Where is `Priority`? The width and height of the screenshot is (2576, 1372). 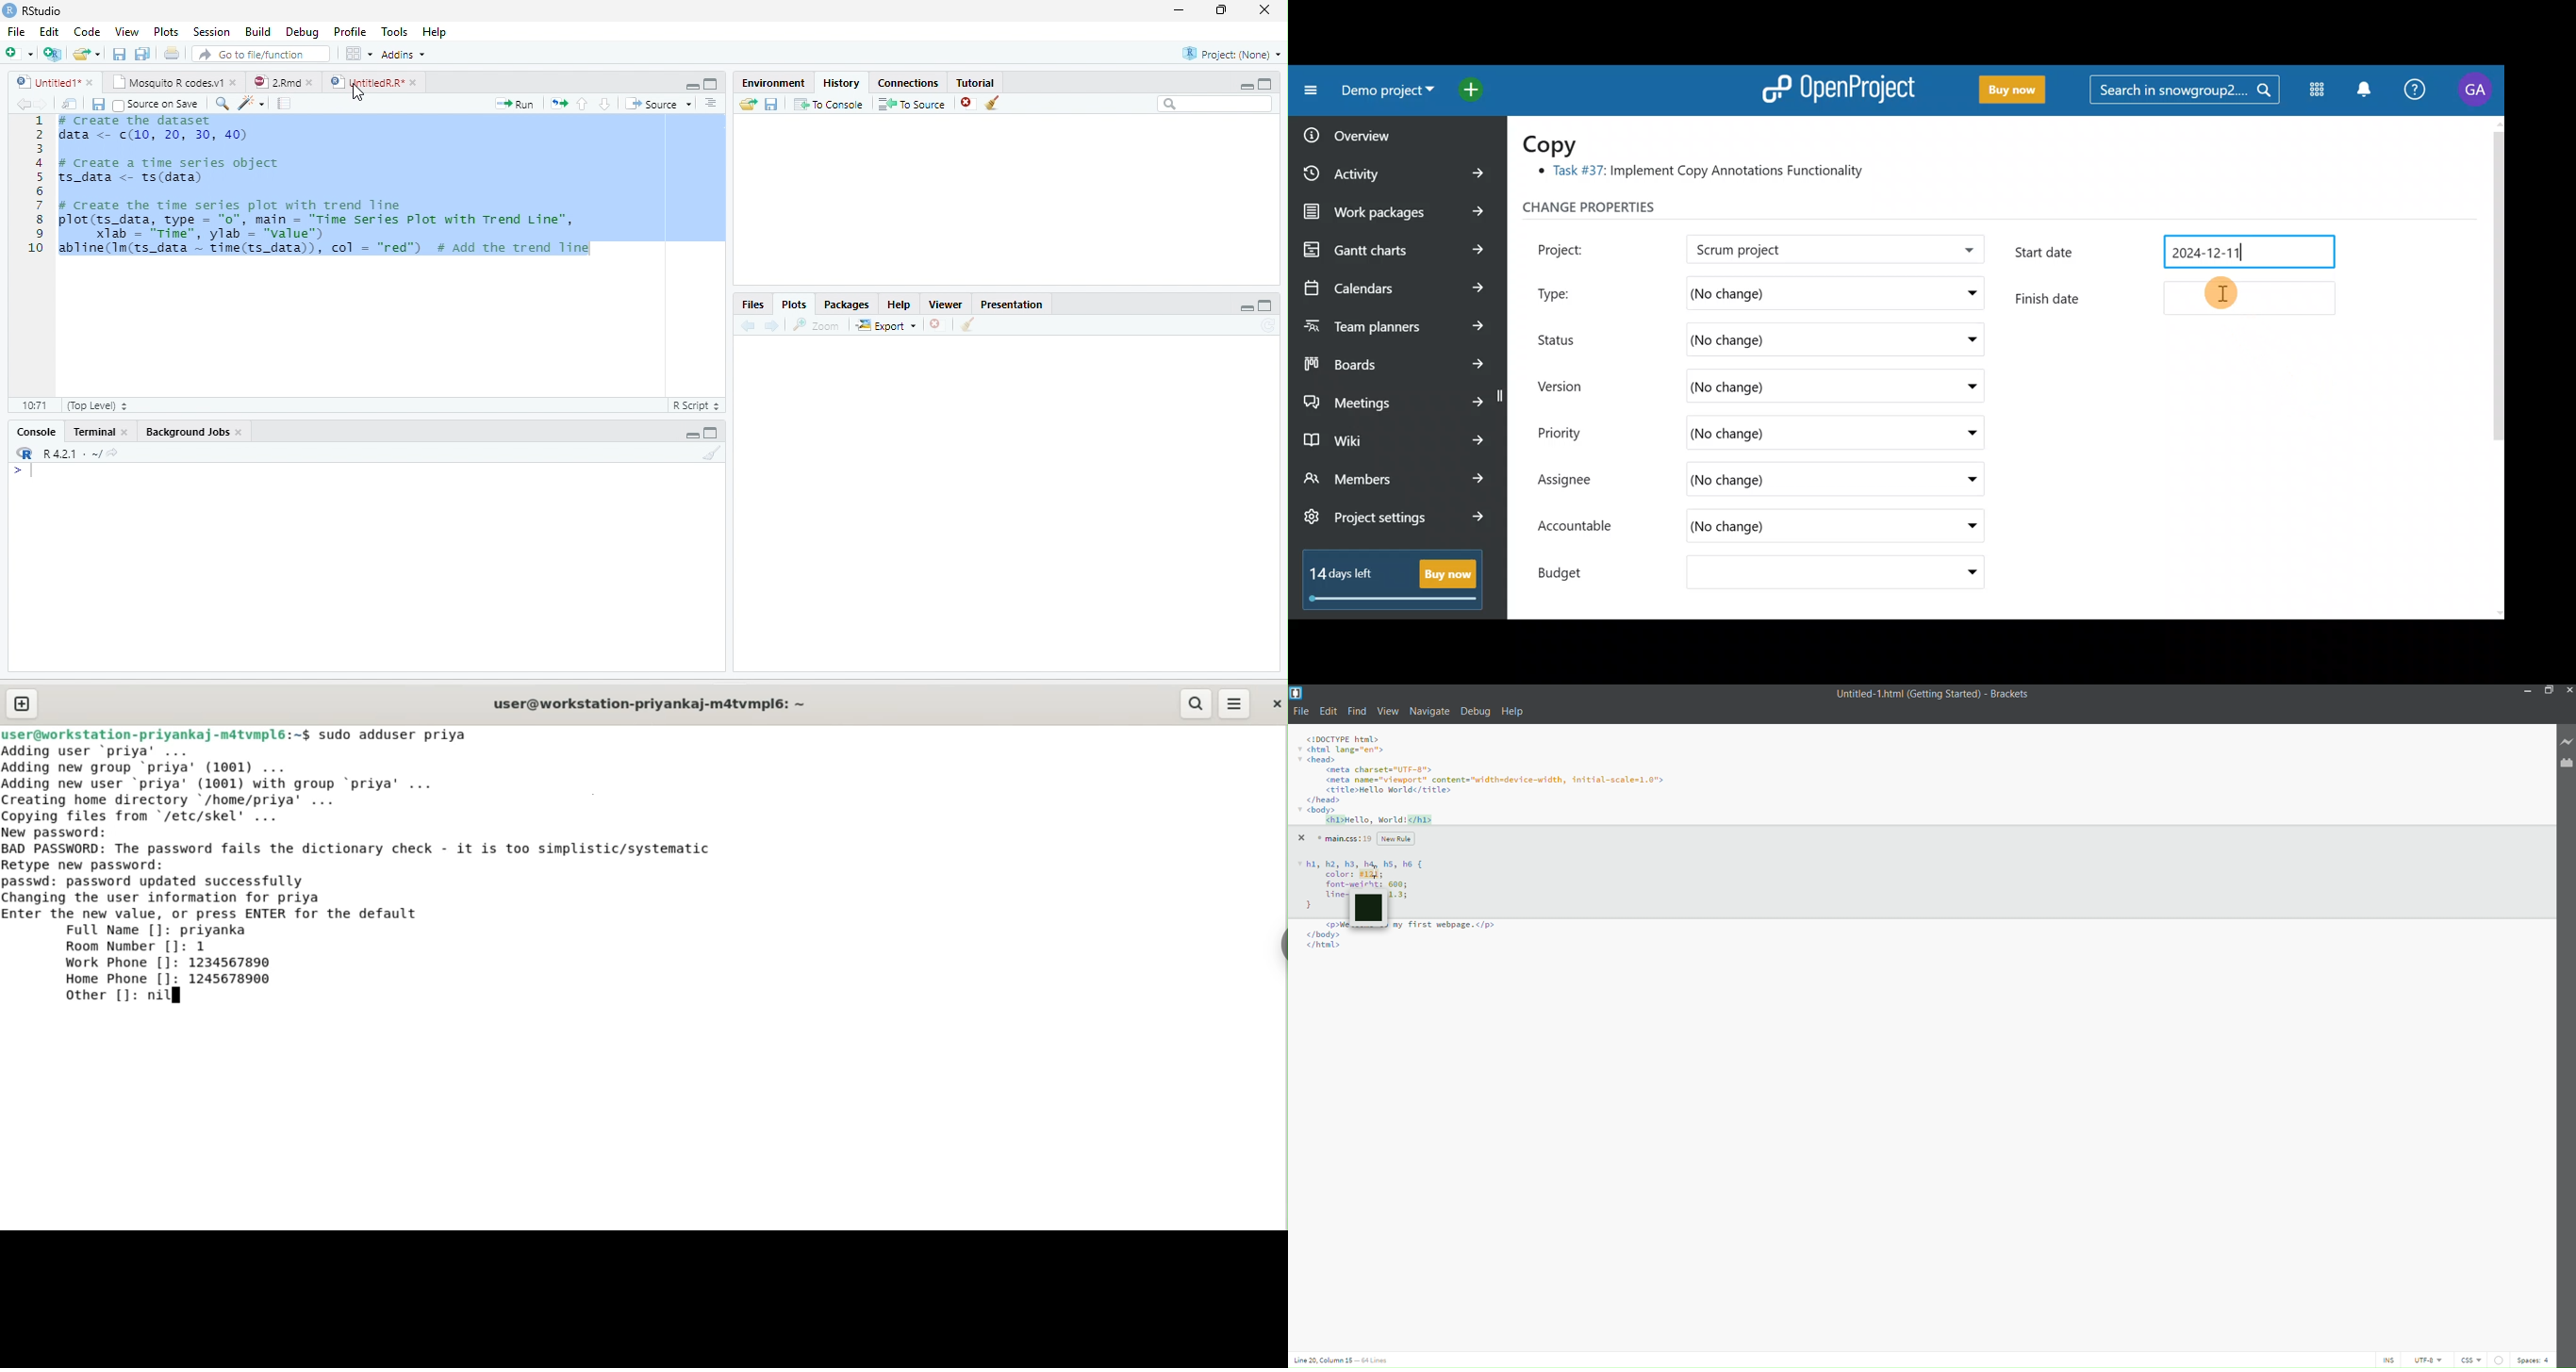 Priority is located at coordinates (1573, 431).